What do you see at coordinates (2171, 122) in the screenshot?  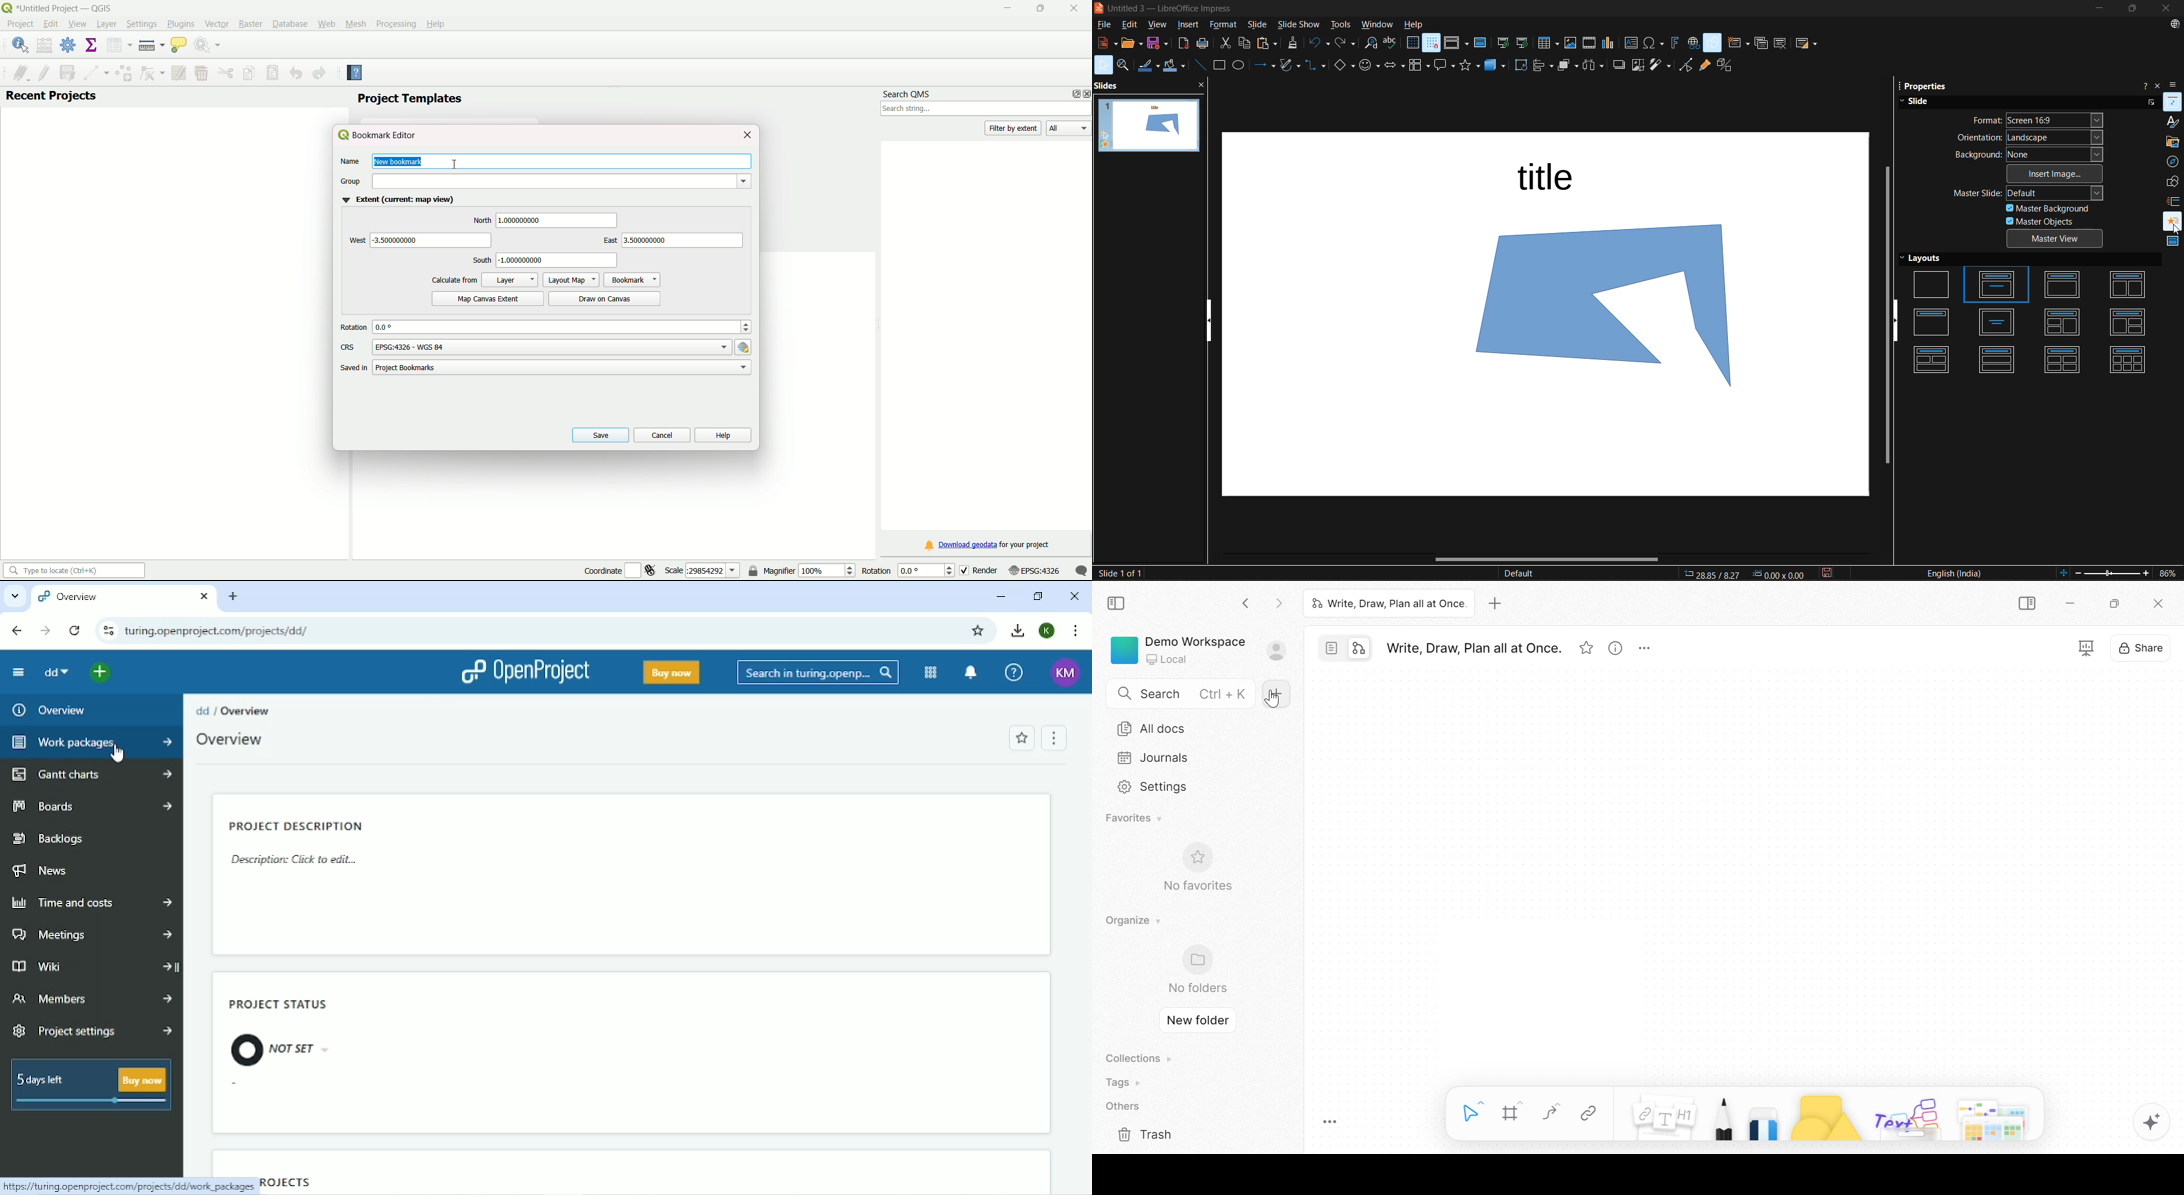 I see `styles` at bounding box center [2171, 122].